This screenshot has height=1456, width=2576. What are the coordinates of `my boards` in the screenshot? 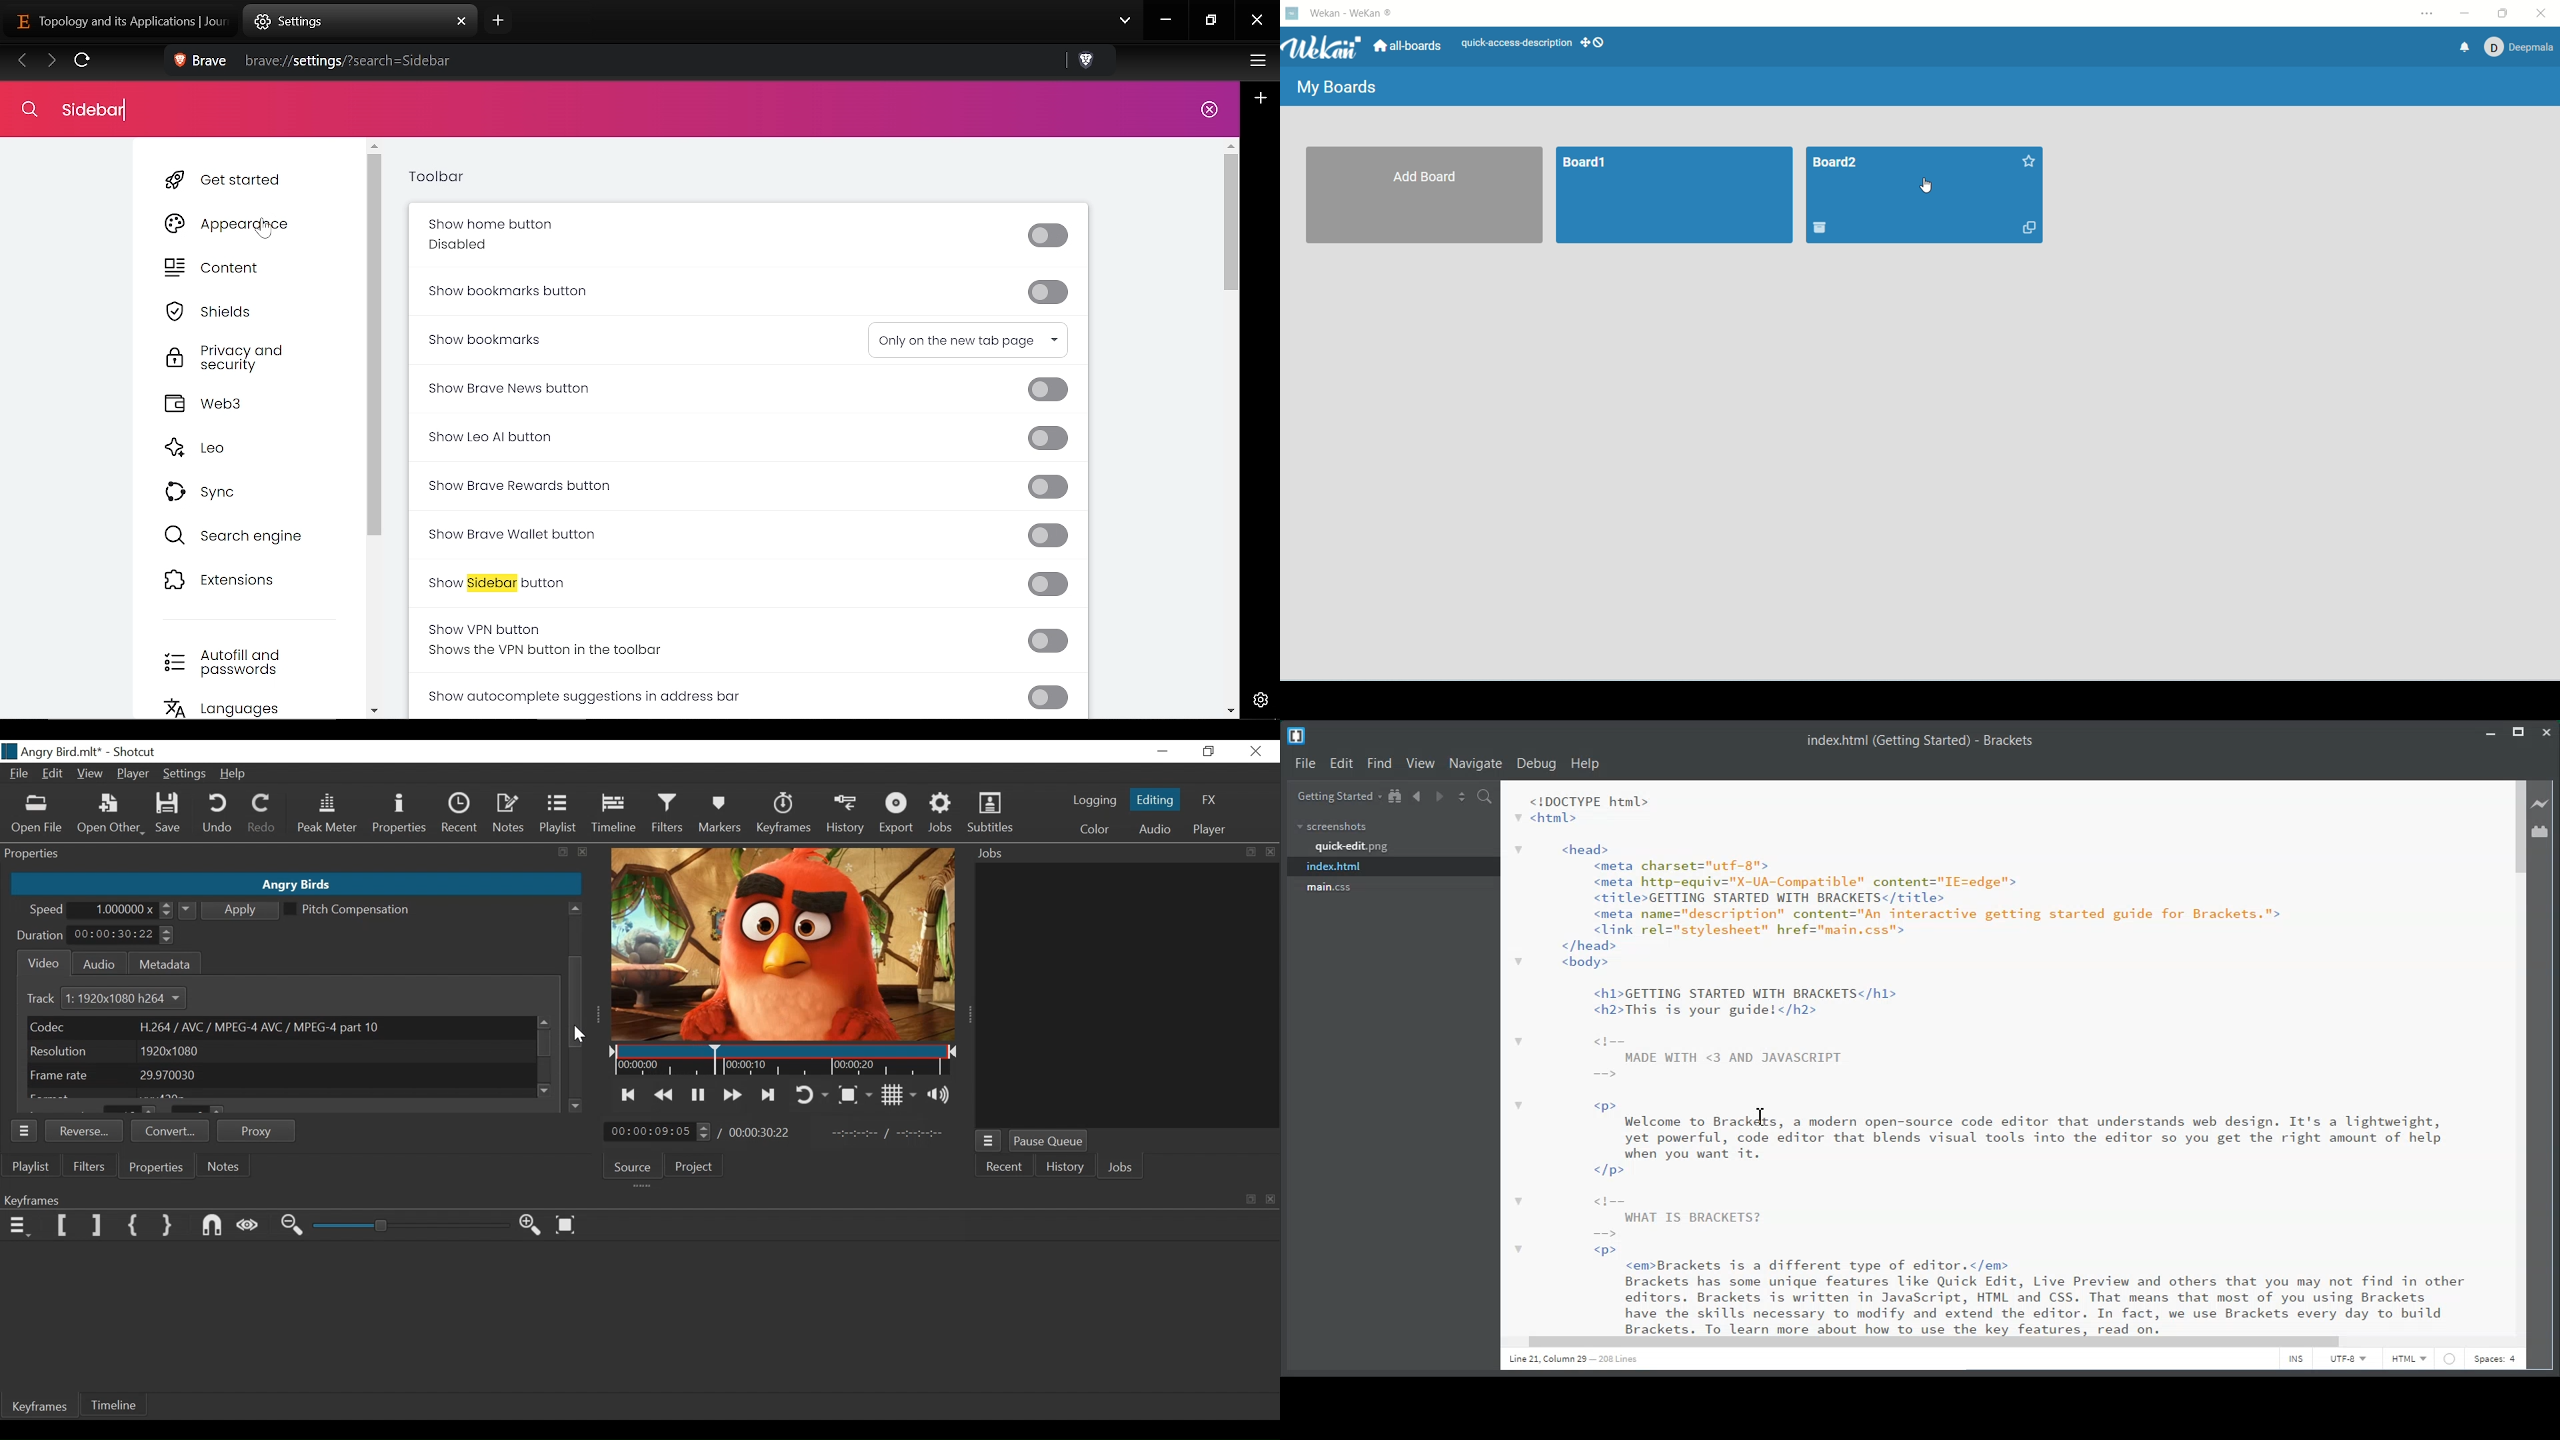 It's located at (1343, 89).